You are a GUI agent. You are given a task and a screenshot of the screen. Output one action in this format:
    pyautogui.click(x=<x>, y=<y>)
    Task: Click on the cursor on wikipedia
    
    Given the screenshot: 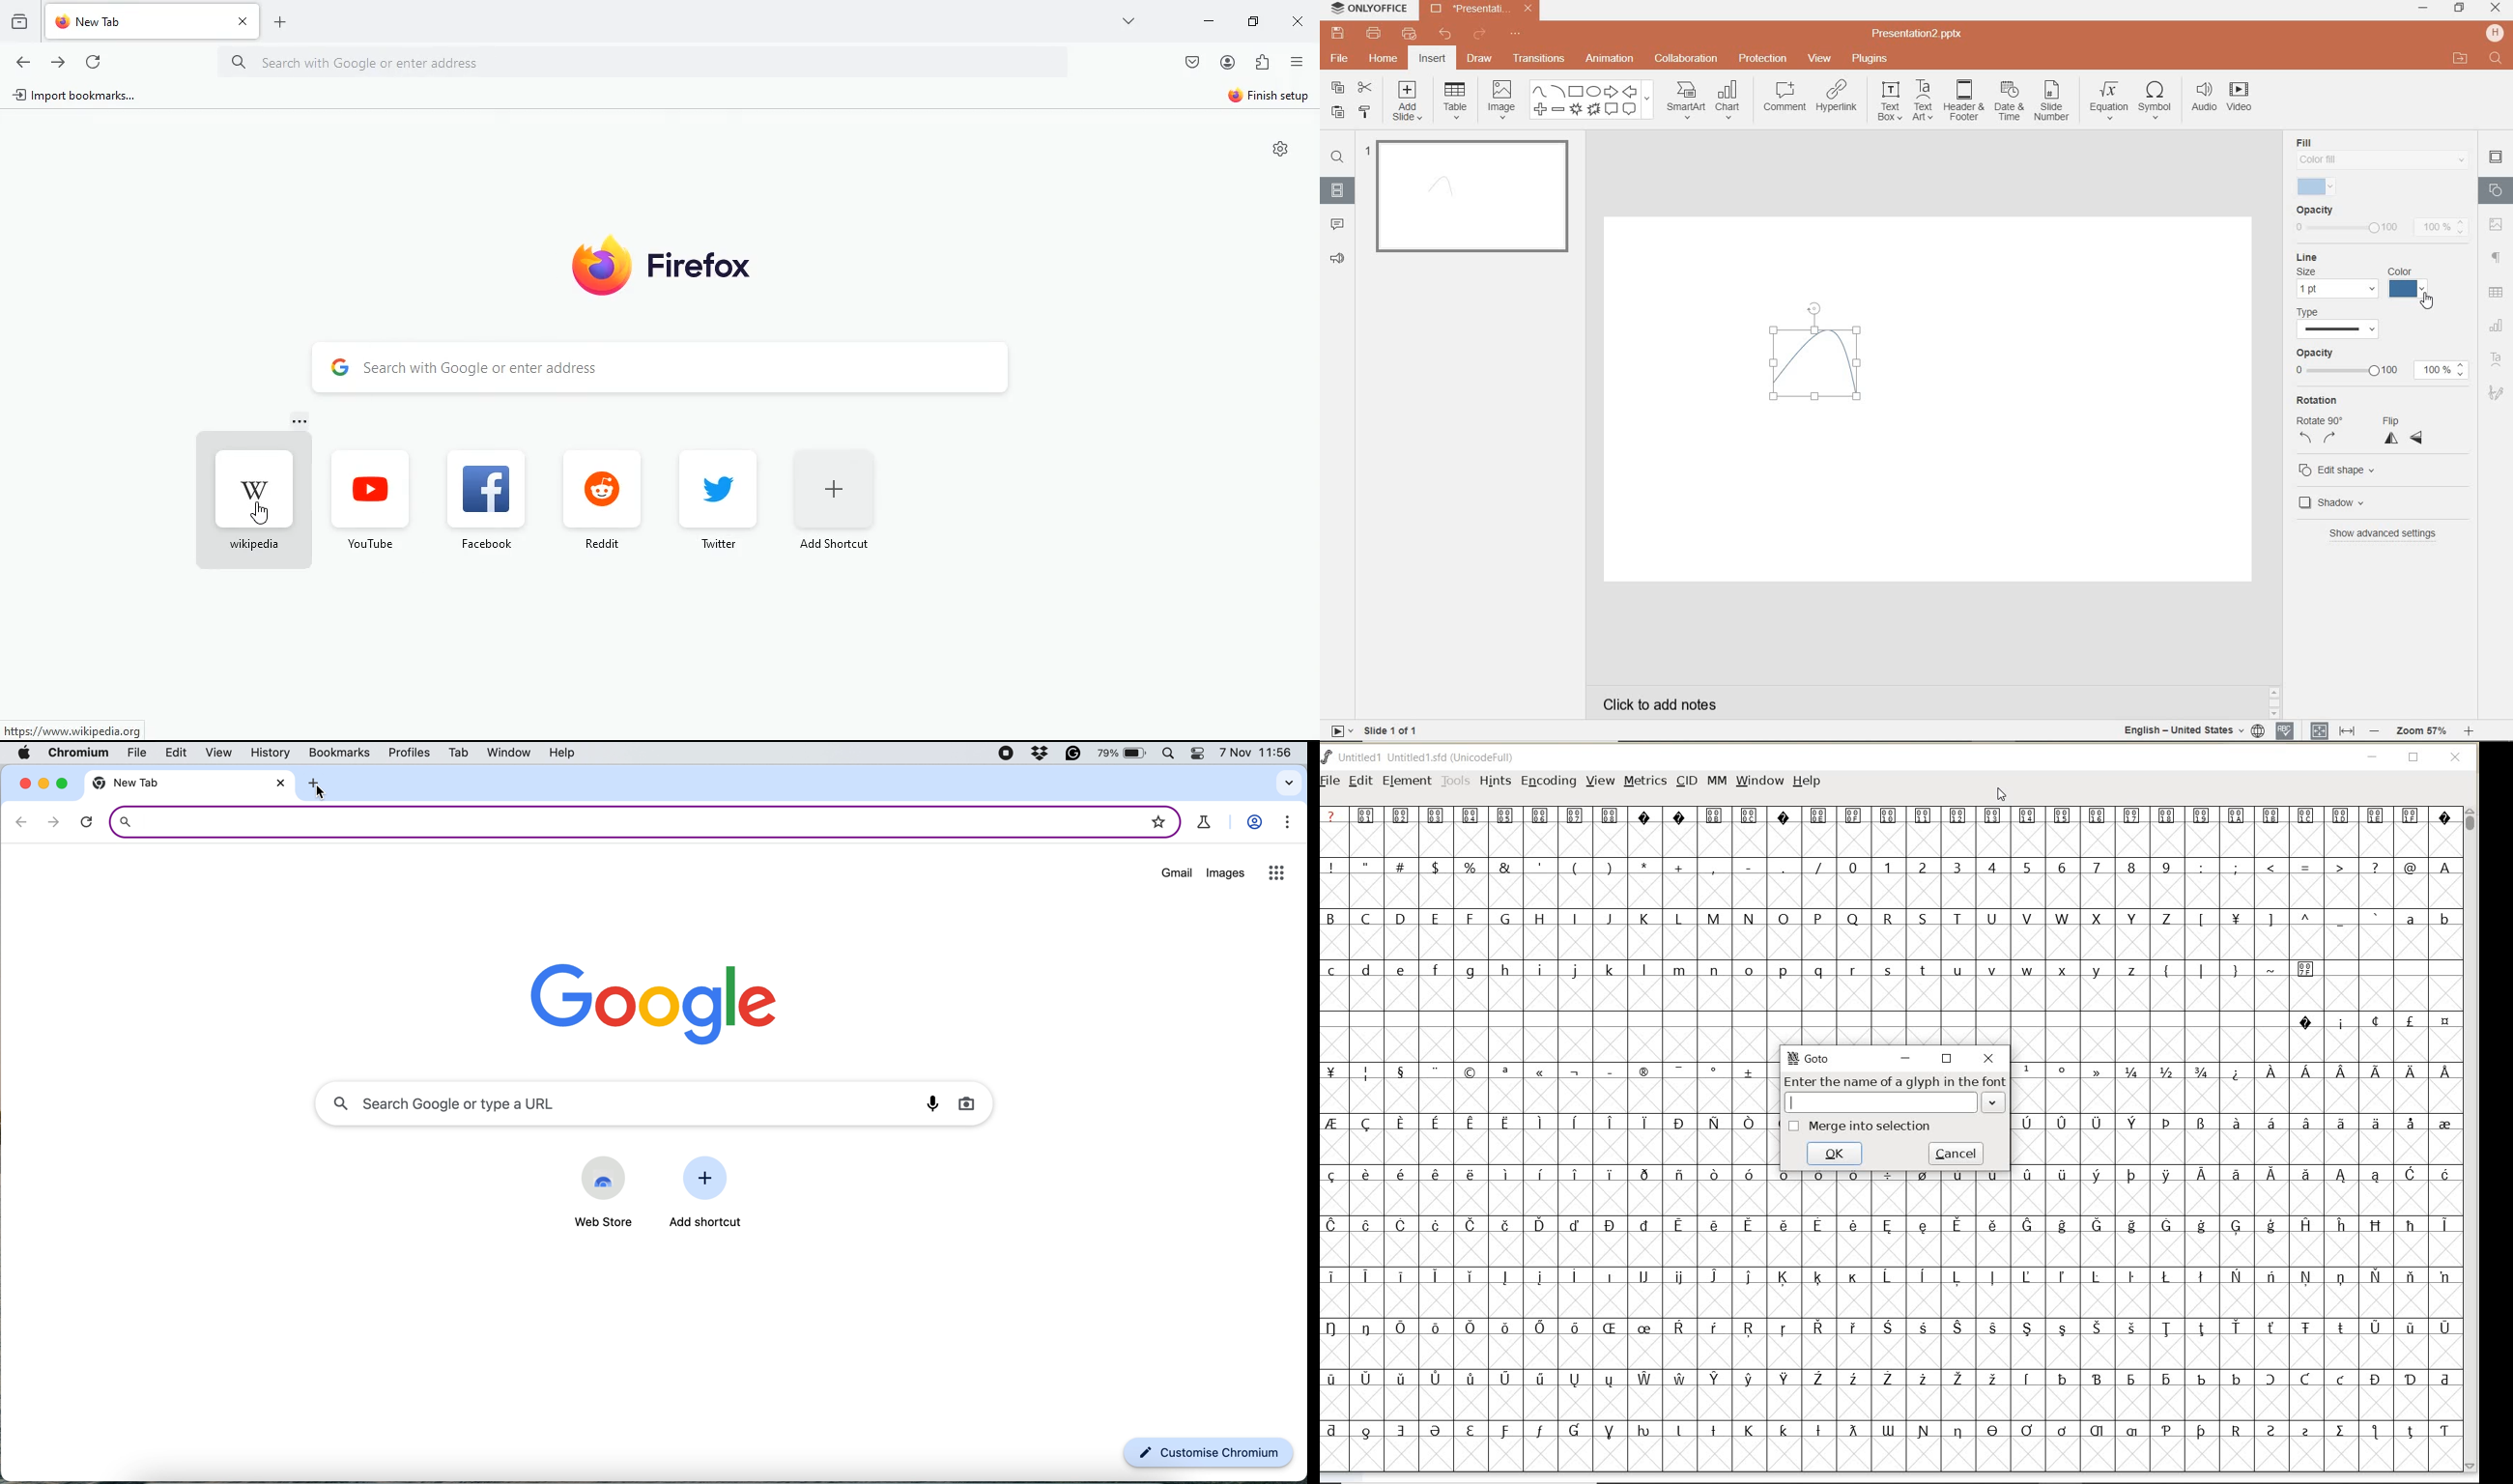 What is the action you would take?
    pyautogui.click(x=261, y=514)
    